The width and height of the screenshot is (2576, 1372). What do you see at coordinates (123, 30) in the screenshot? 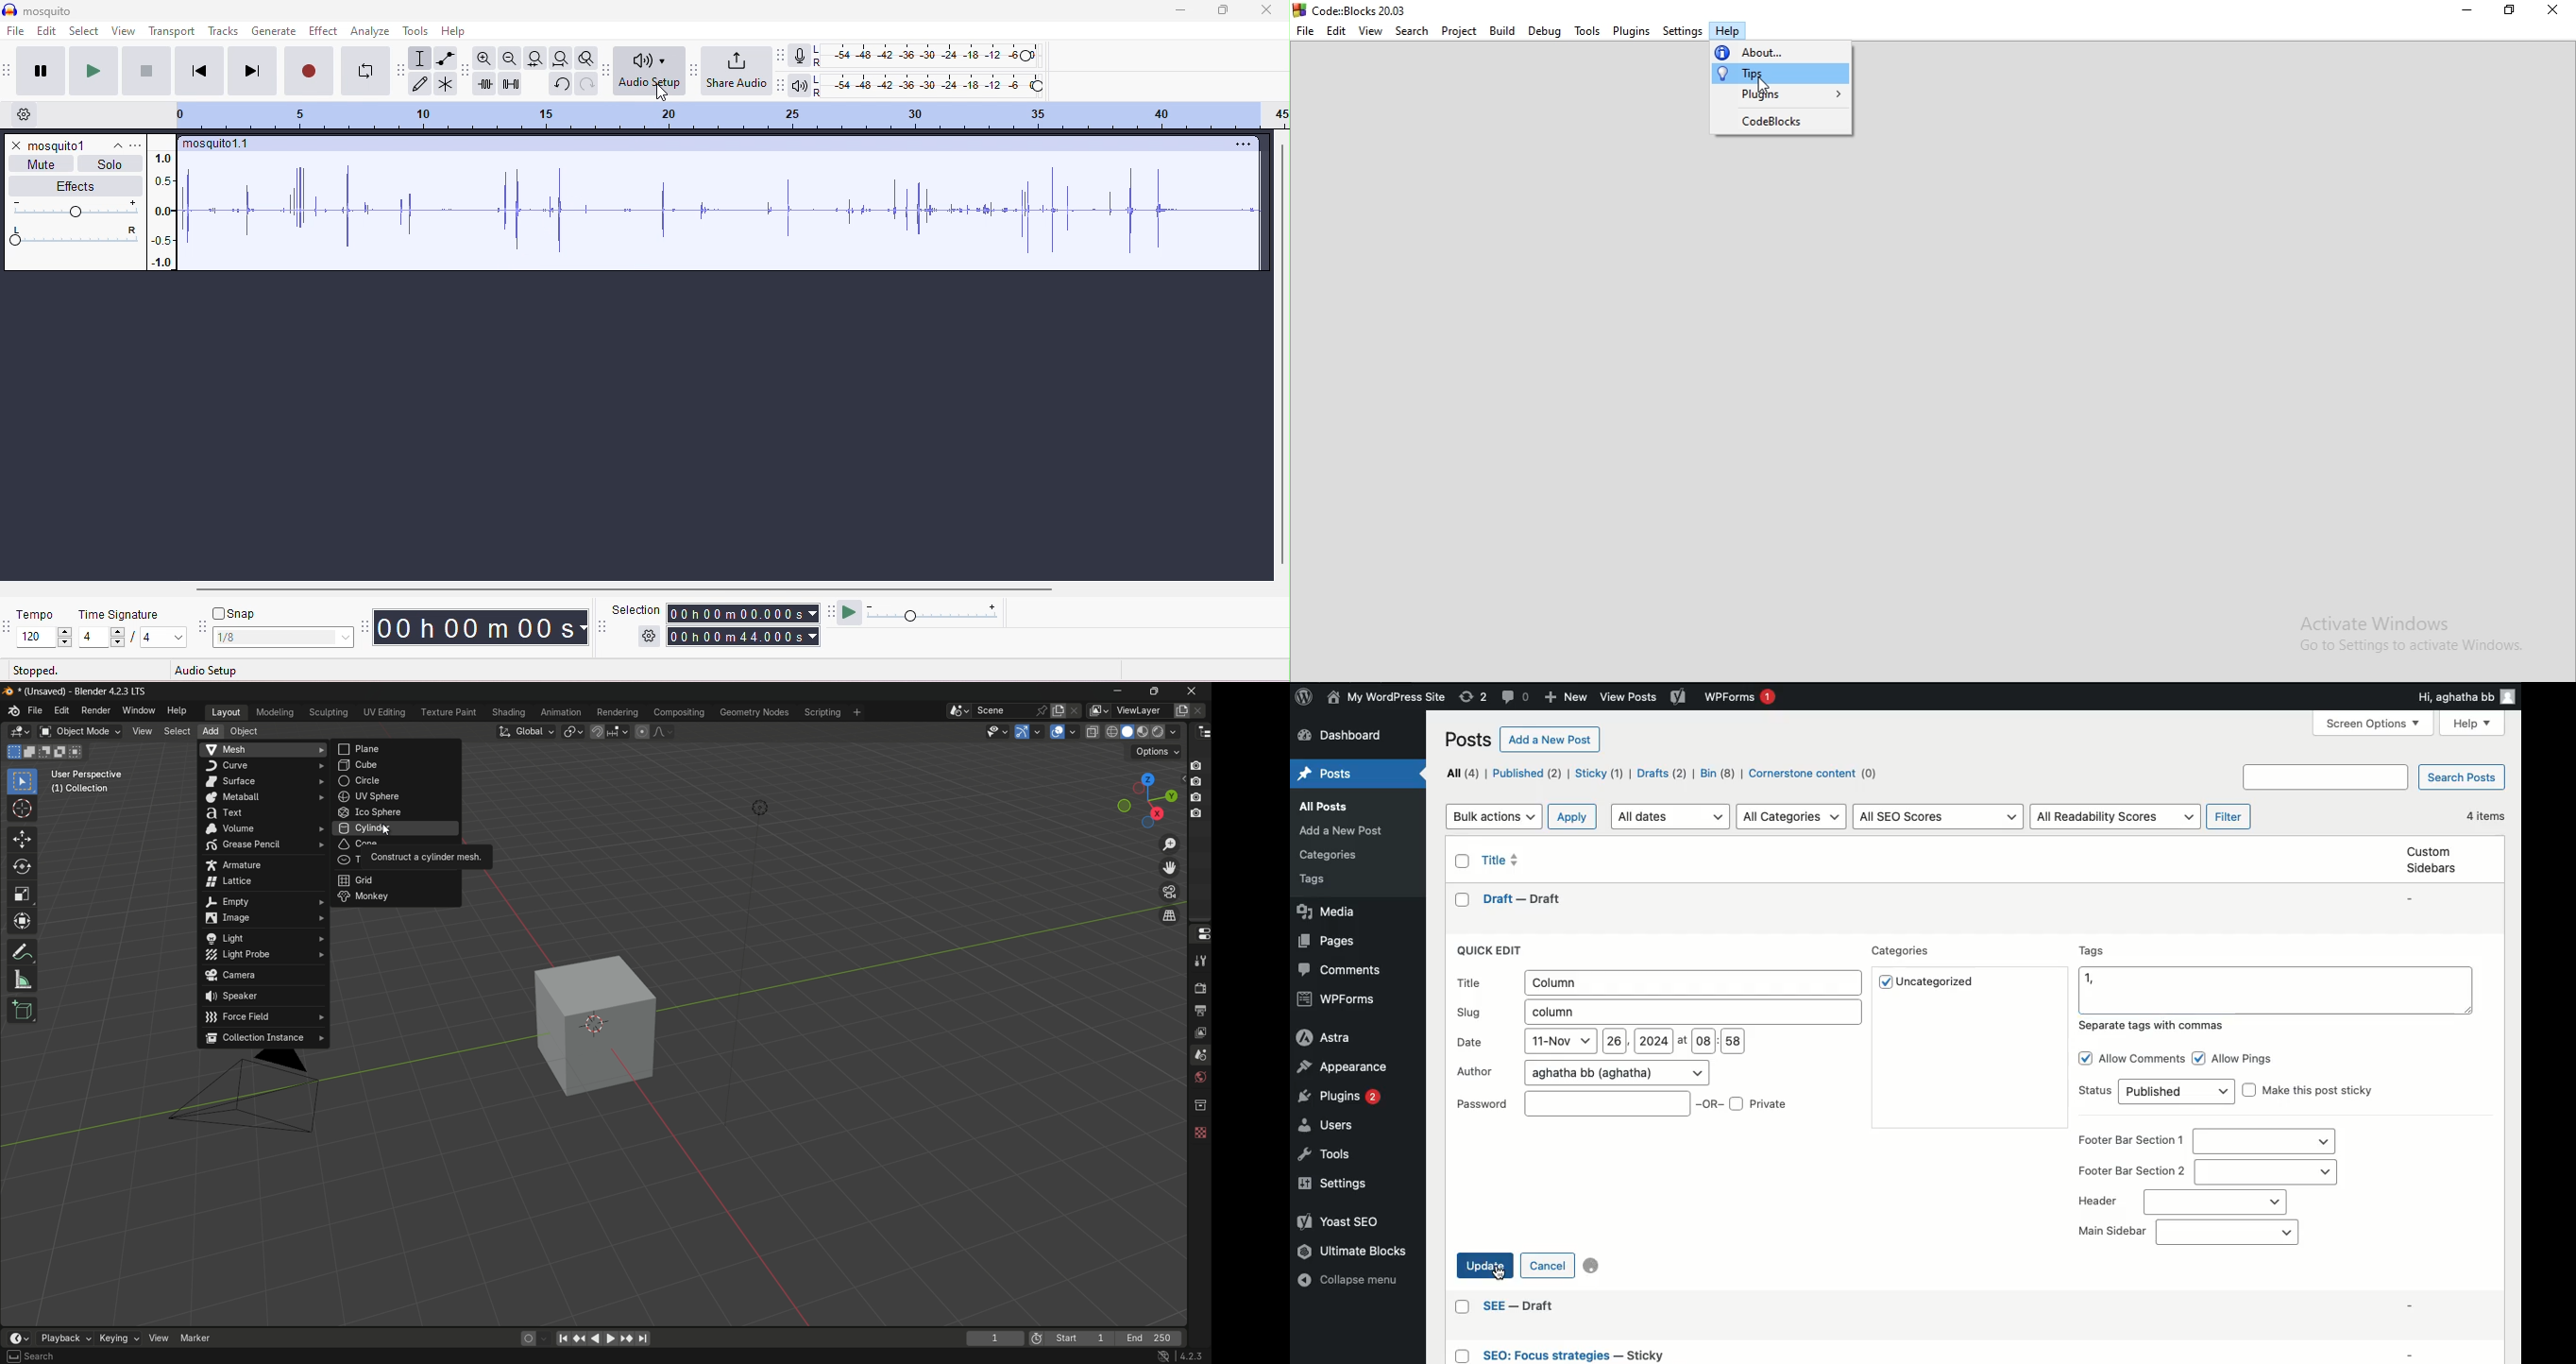
I see `view` at bounding box center [123, 30].